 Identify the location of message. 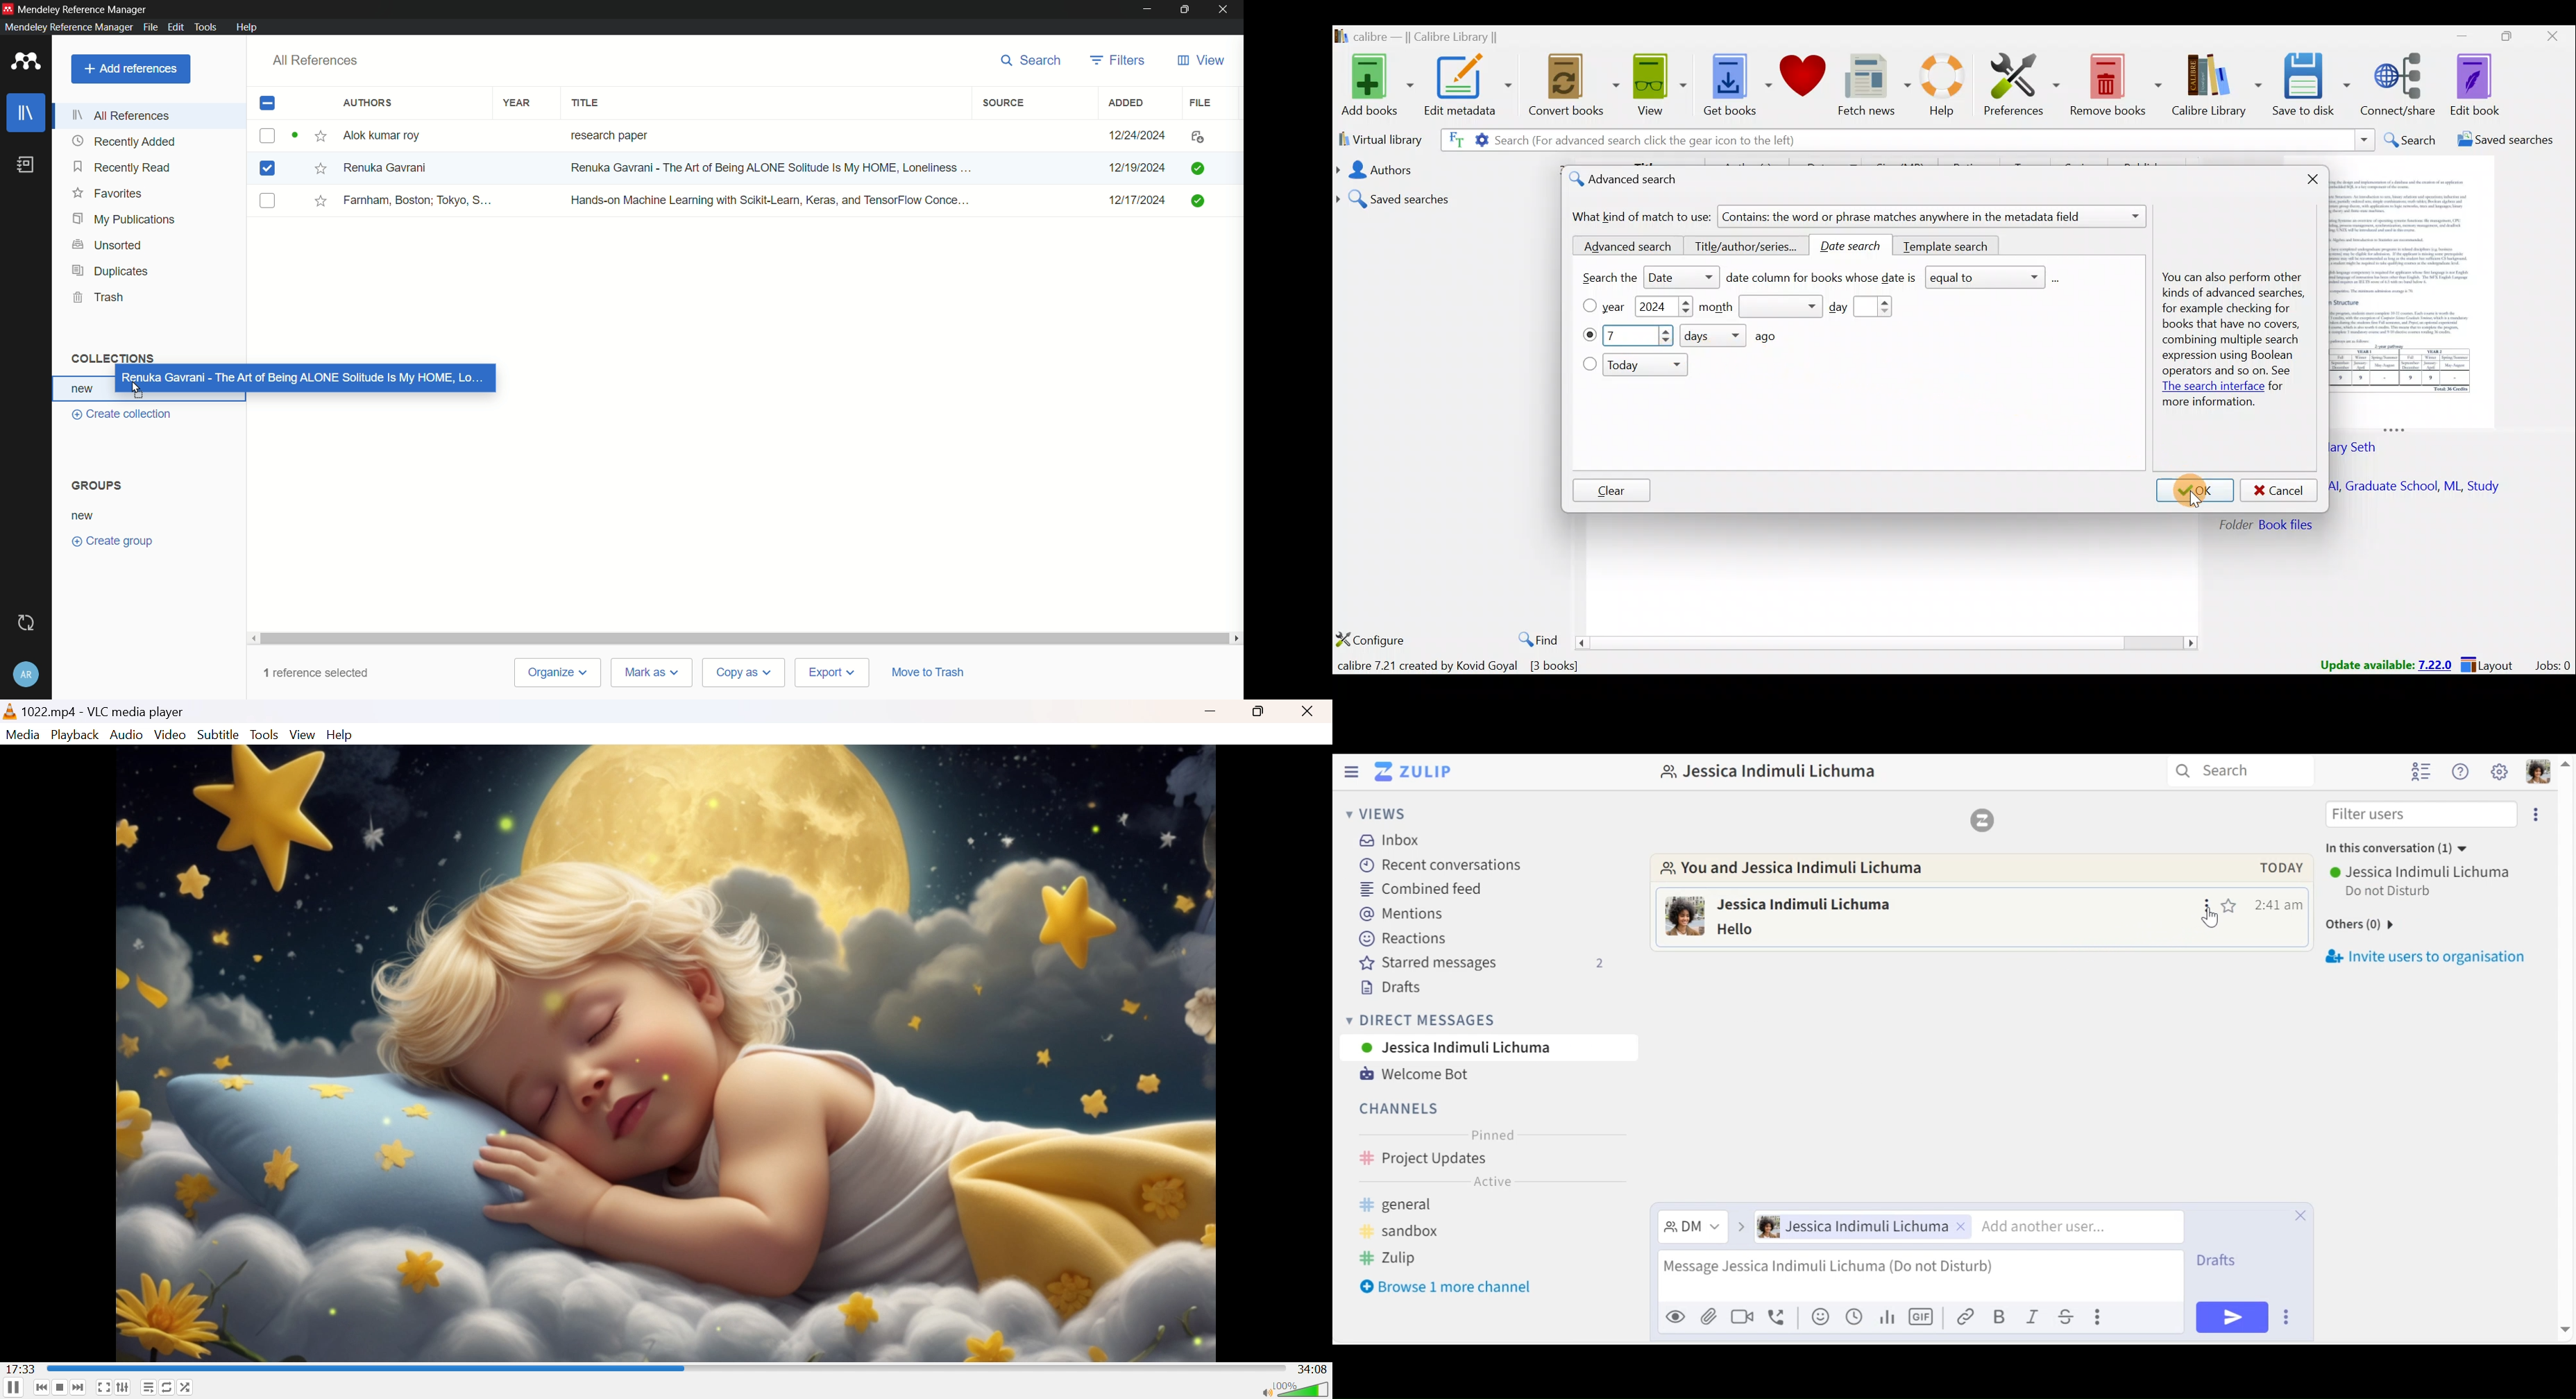
(1755, 929).